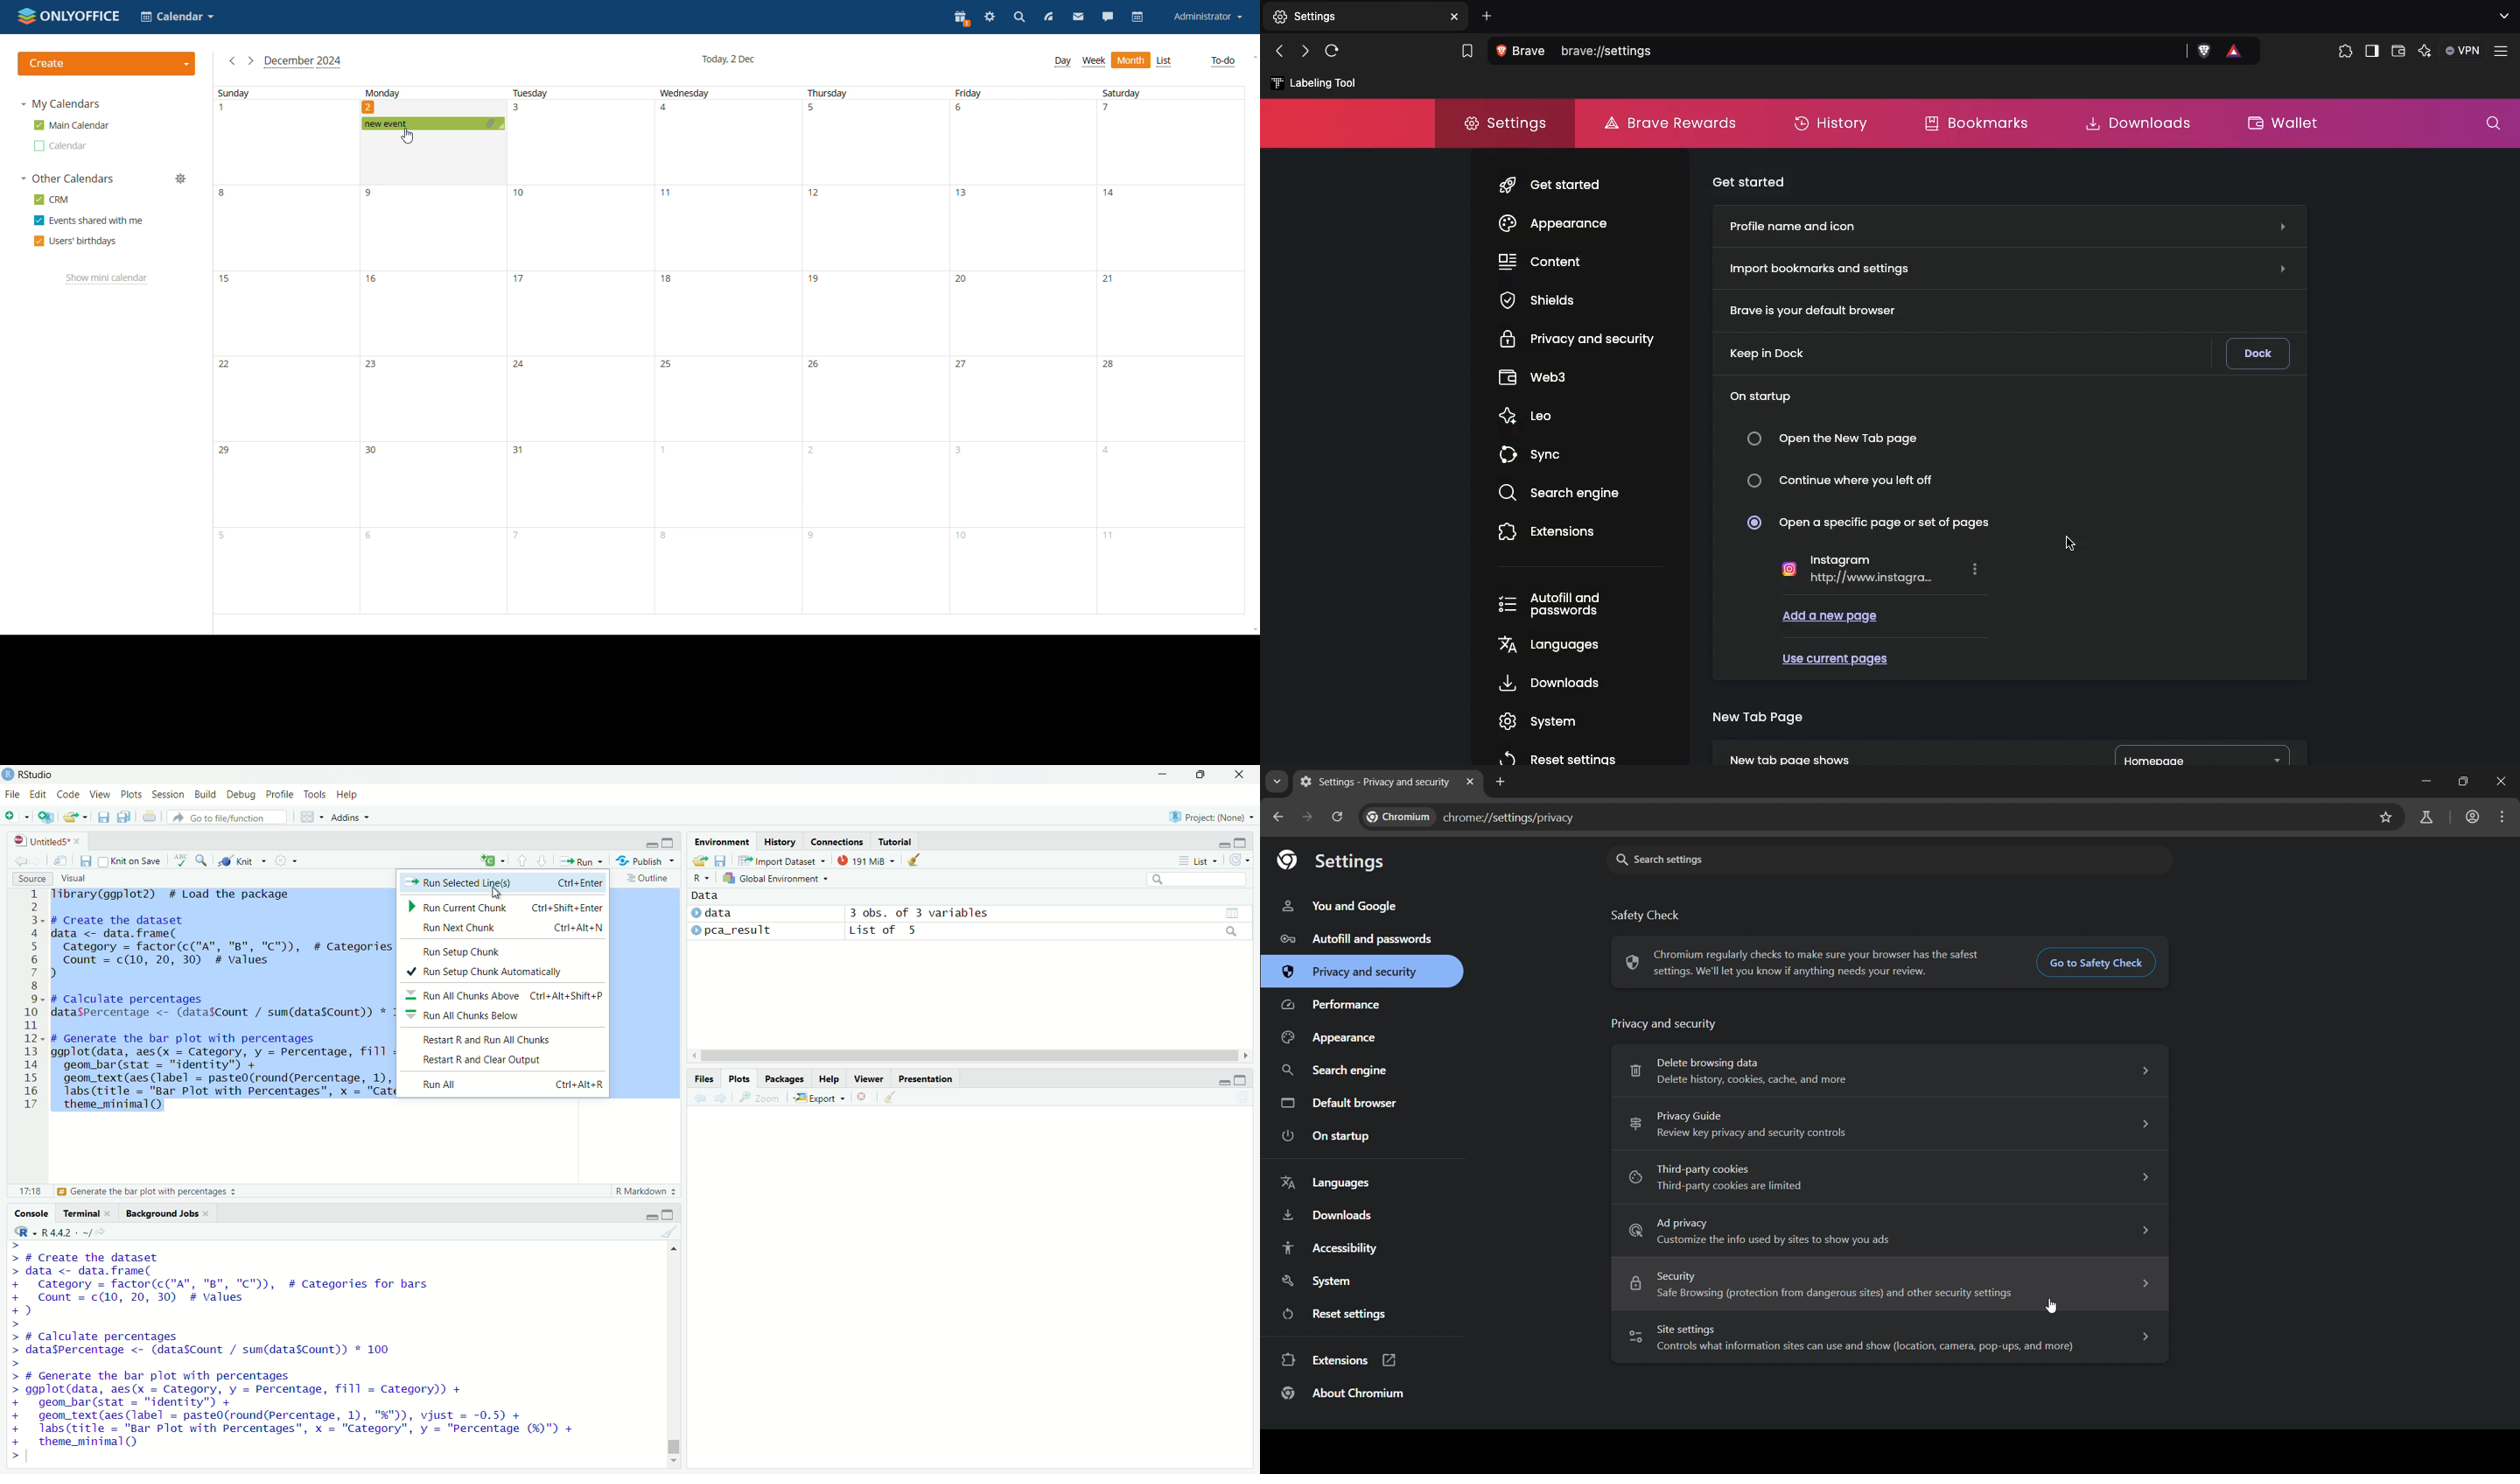 The width and height of the screenshot is (2520, 1484). What do you see at coordinates (927, 1079) in the screenshot?
I see `presentation` at bounding box center [927, 1079].